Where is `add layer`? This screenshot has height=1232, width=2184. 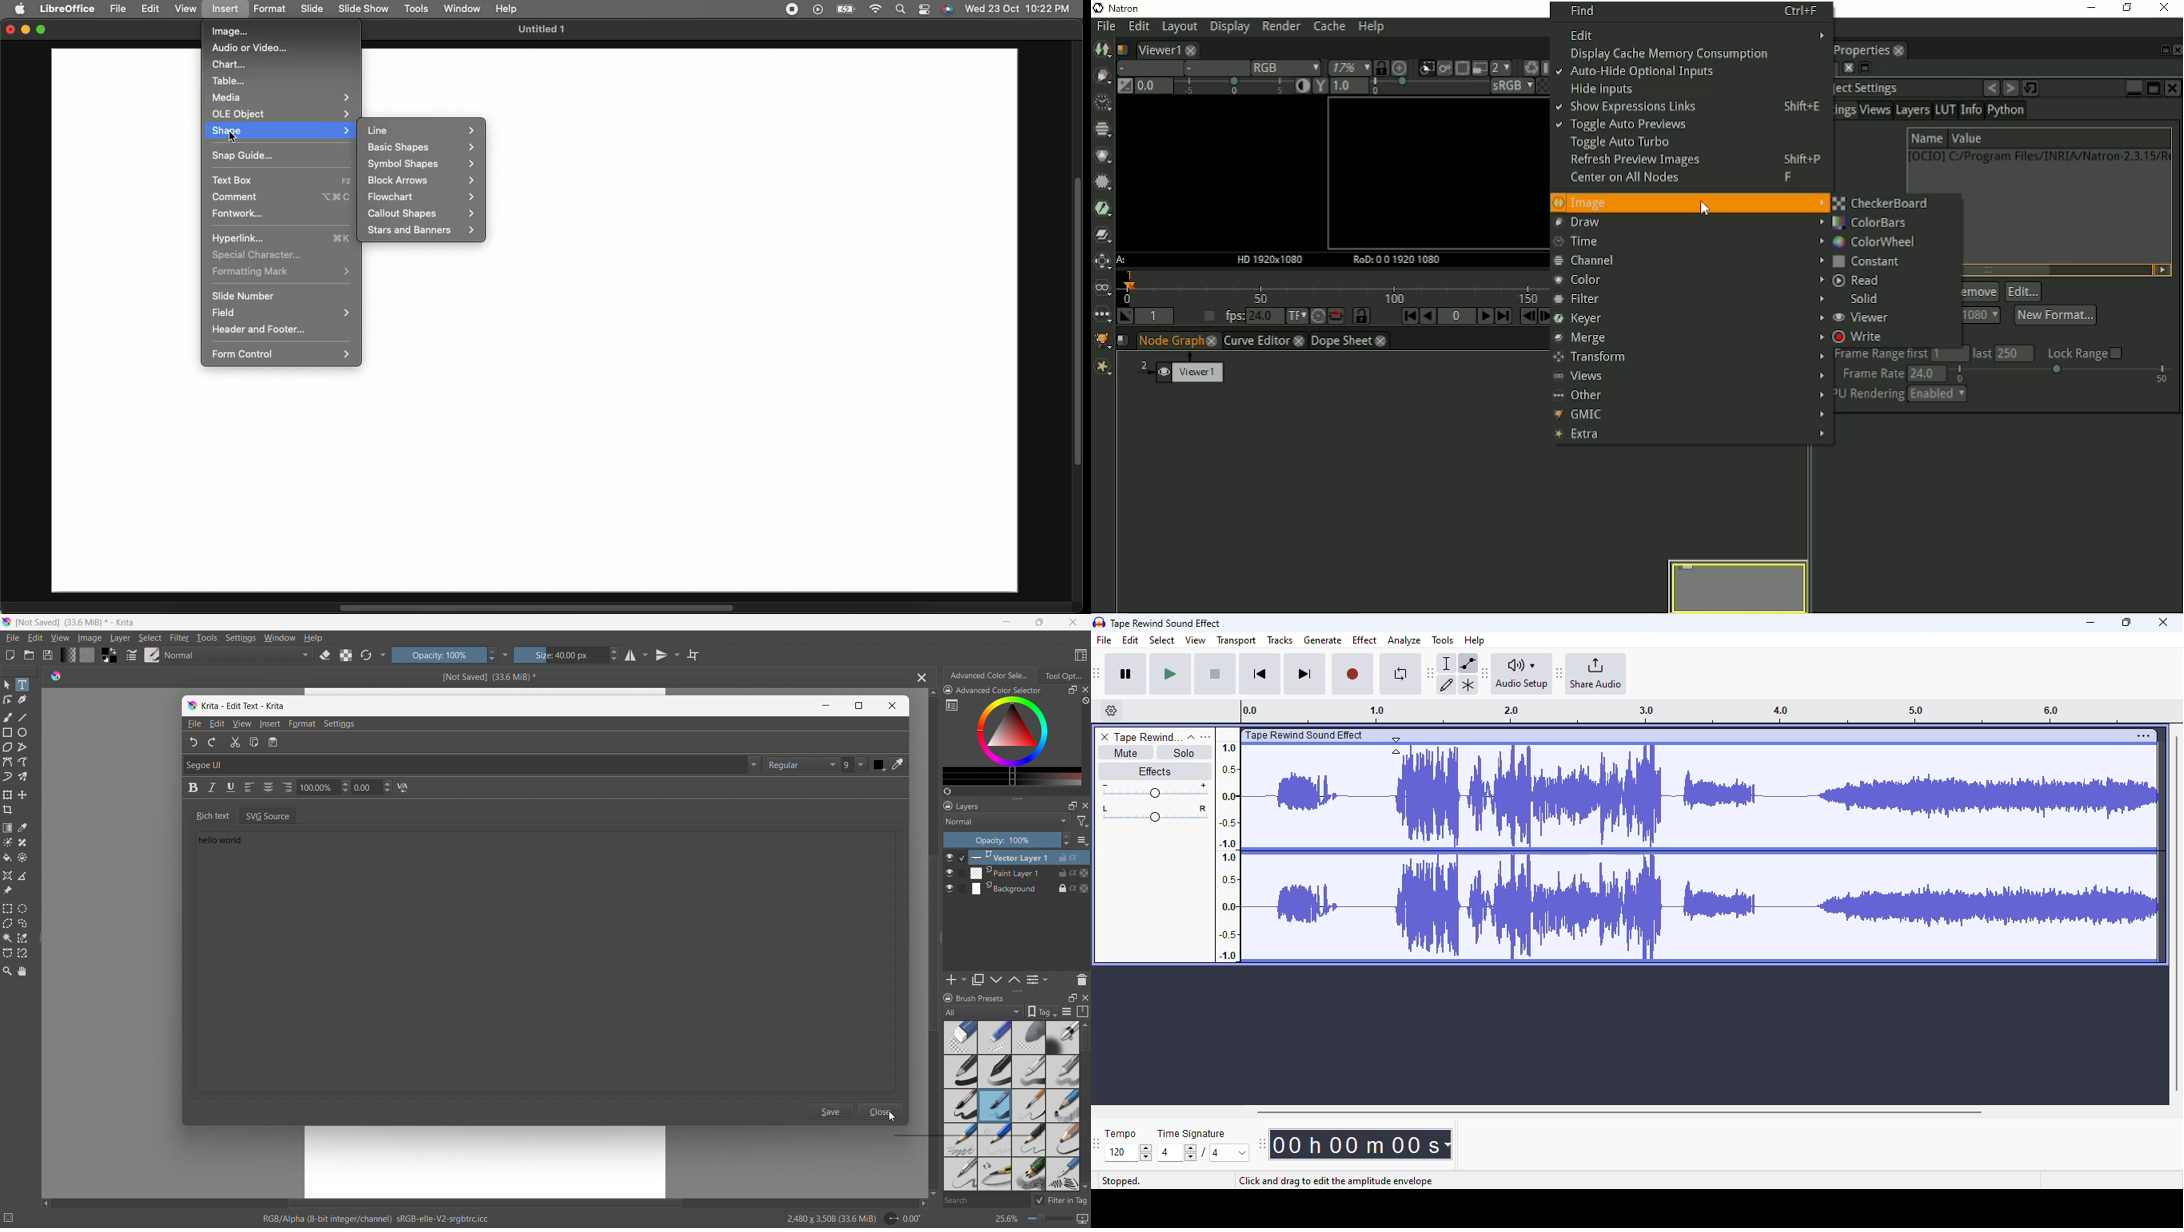 add layer is located at coordinates (956, 980).